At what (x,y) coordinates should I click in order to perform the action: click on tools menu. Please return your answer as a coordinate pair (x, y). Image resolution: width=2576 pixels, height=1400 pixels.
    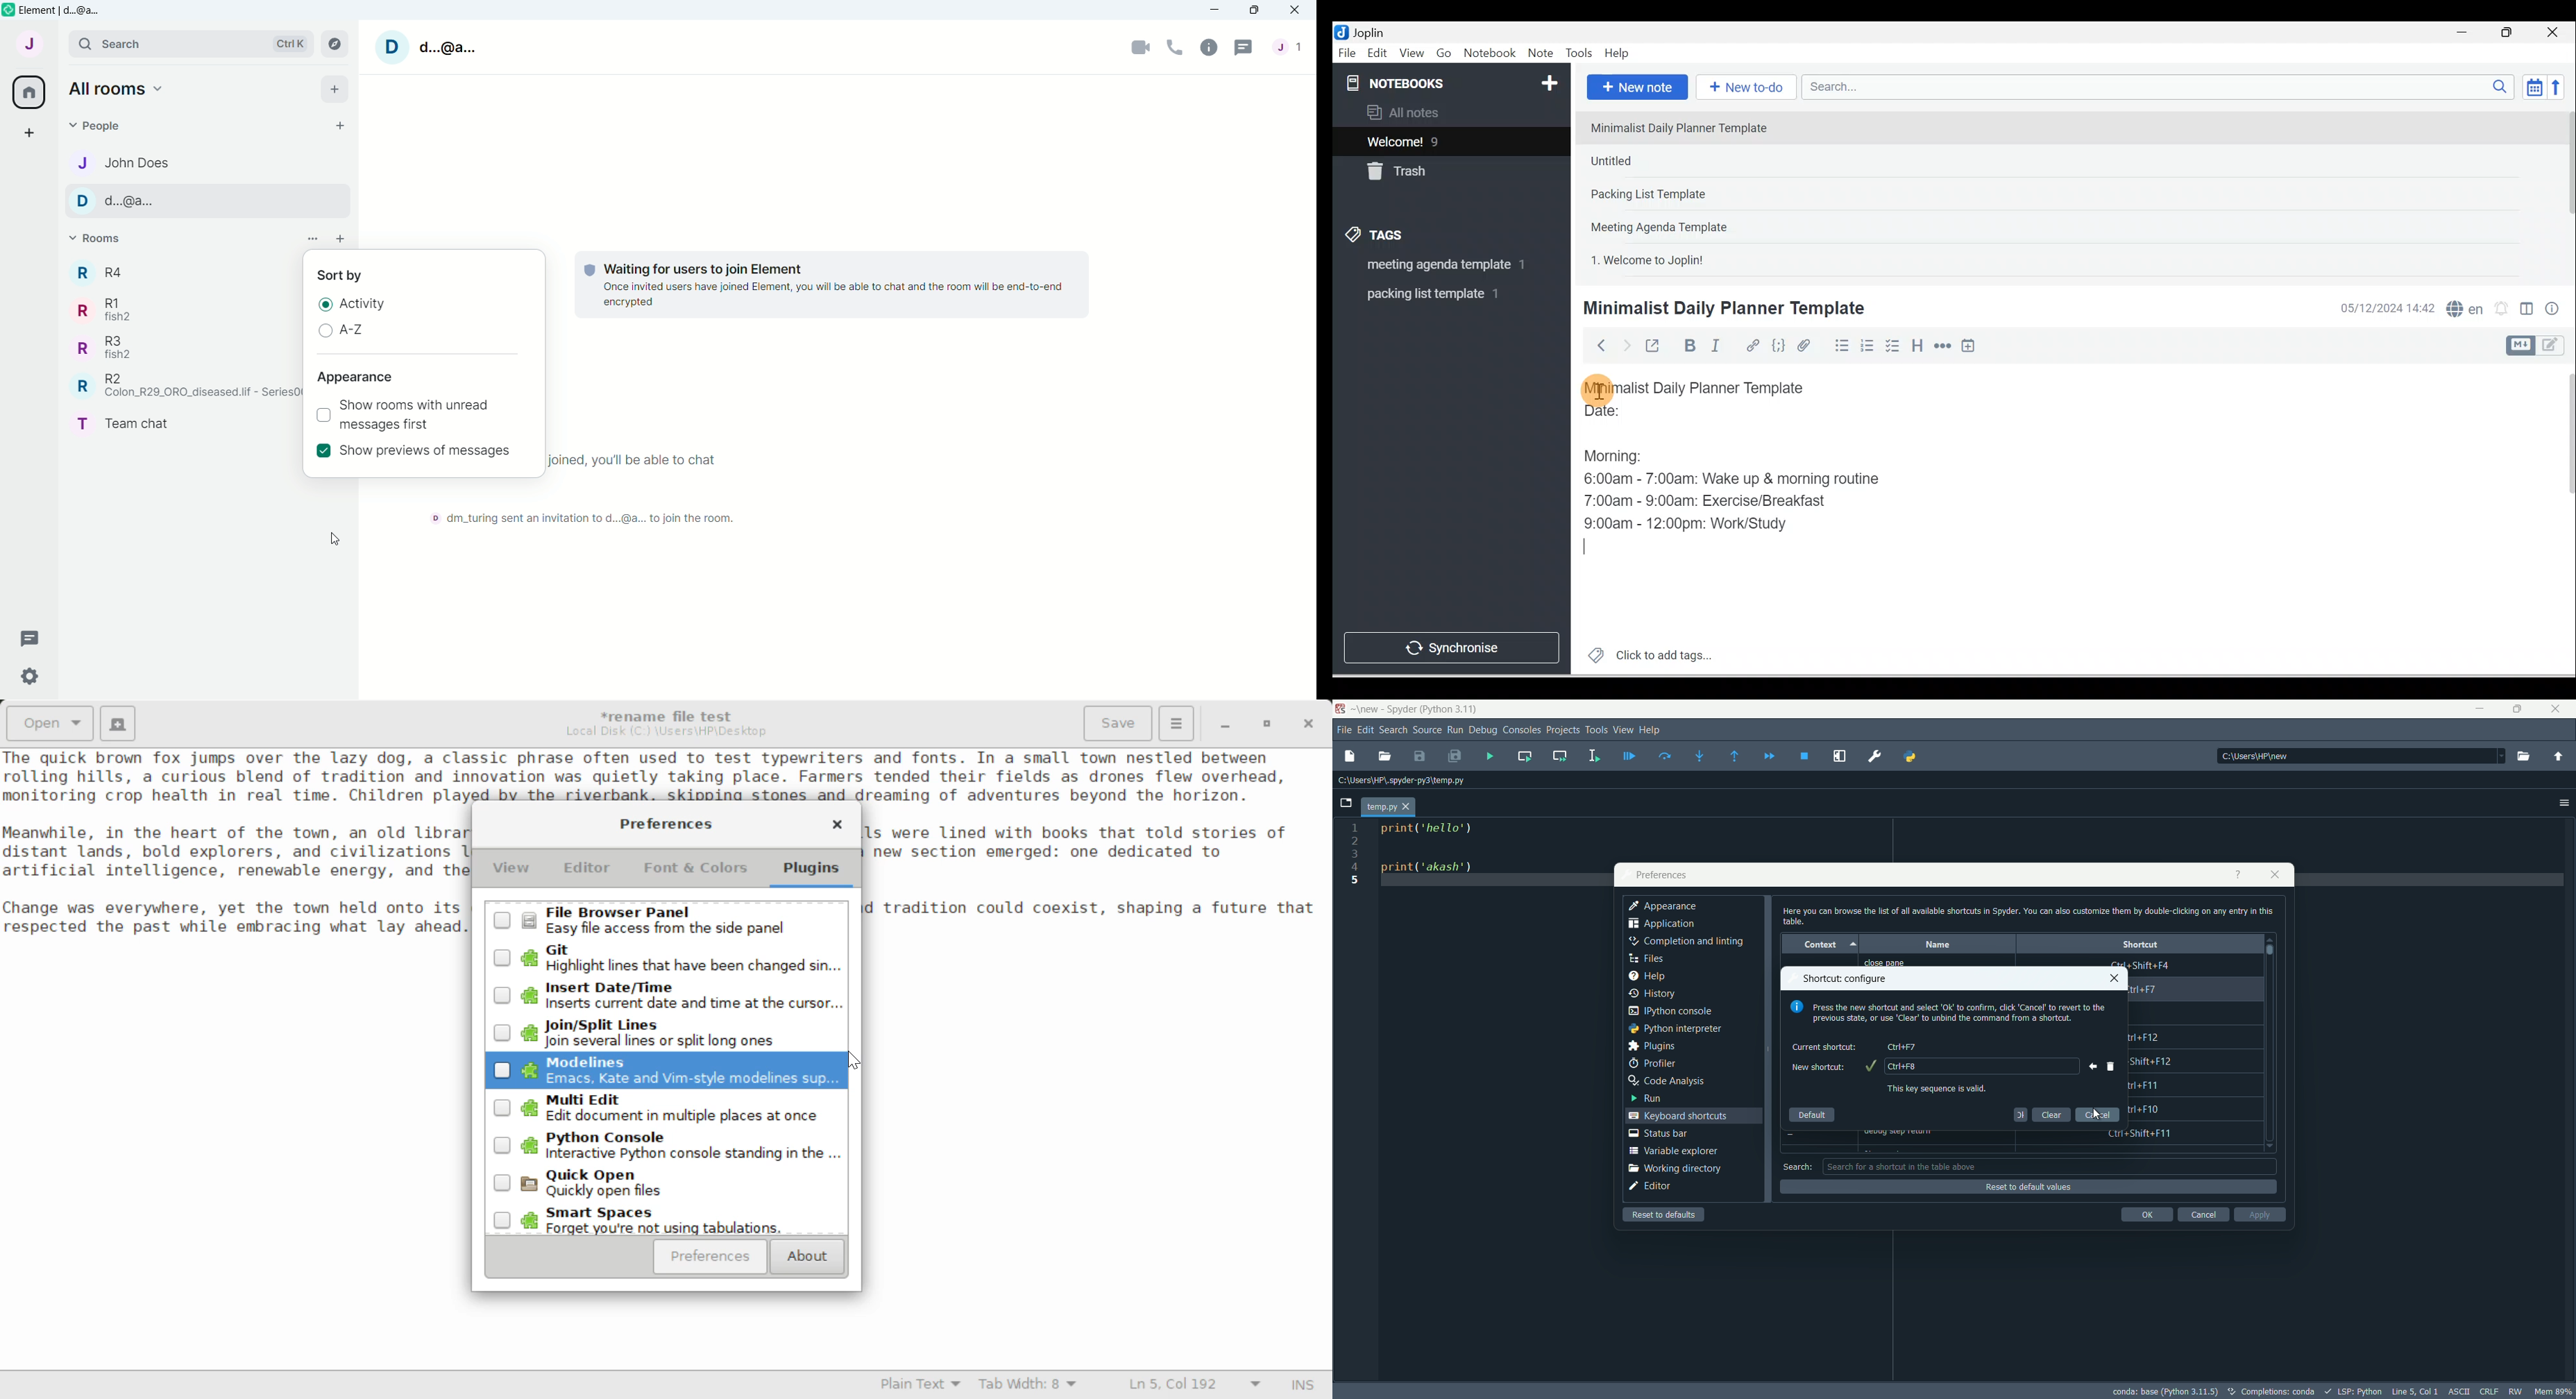
    Looking at the image, I should click on (1596, 730).